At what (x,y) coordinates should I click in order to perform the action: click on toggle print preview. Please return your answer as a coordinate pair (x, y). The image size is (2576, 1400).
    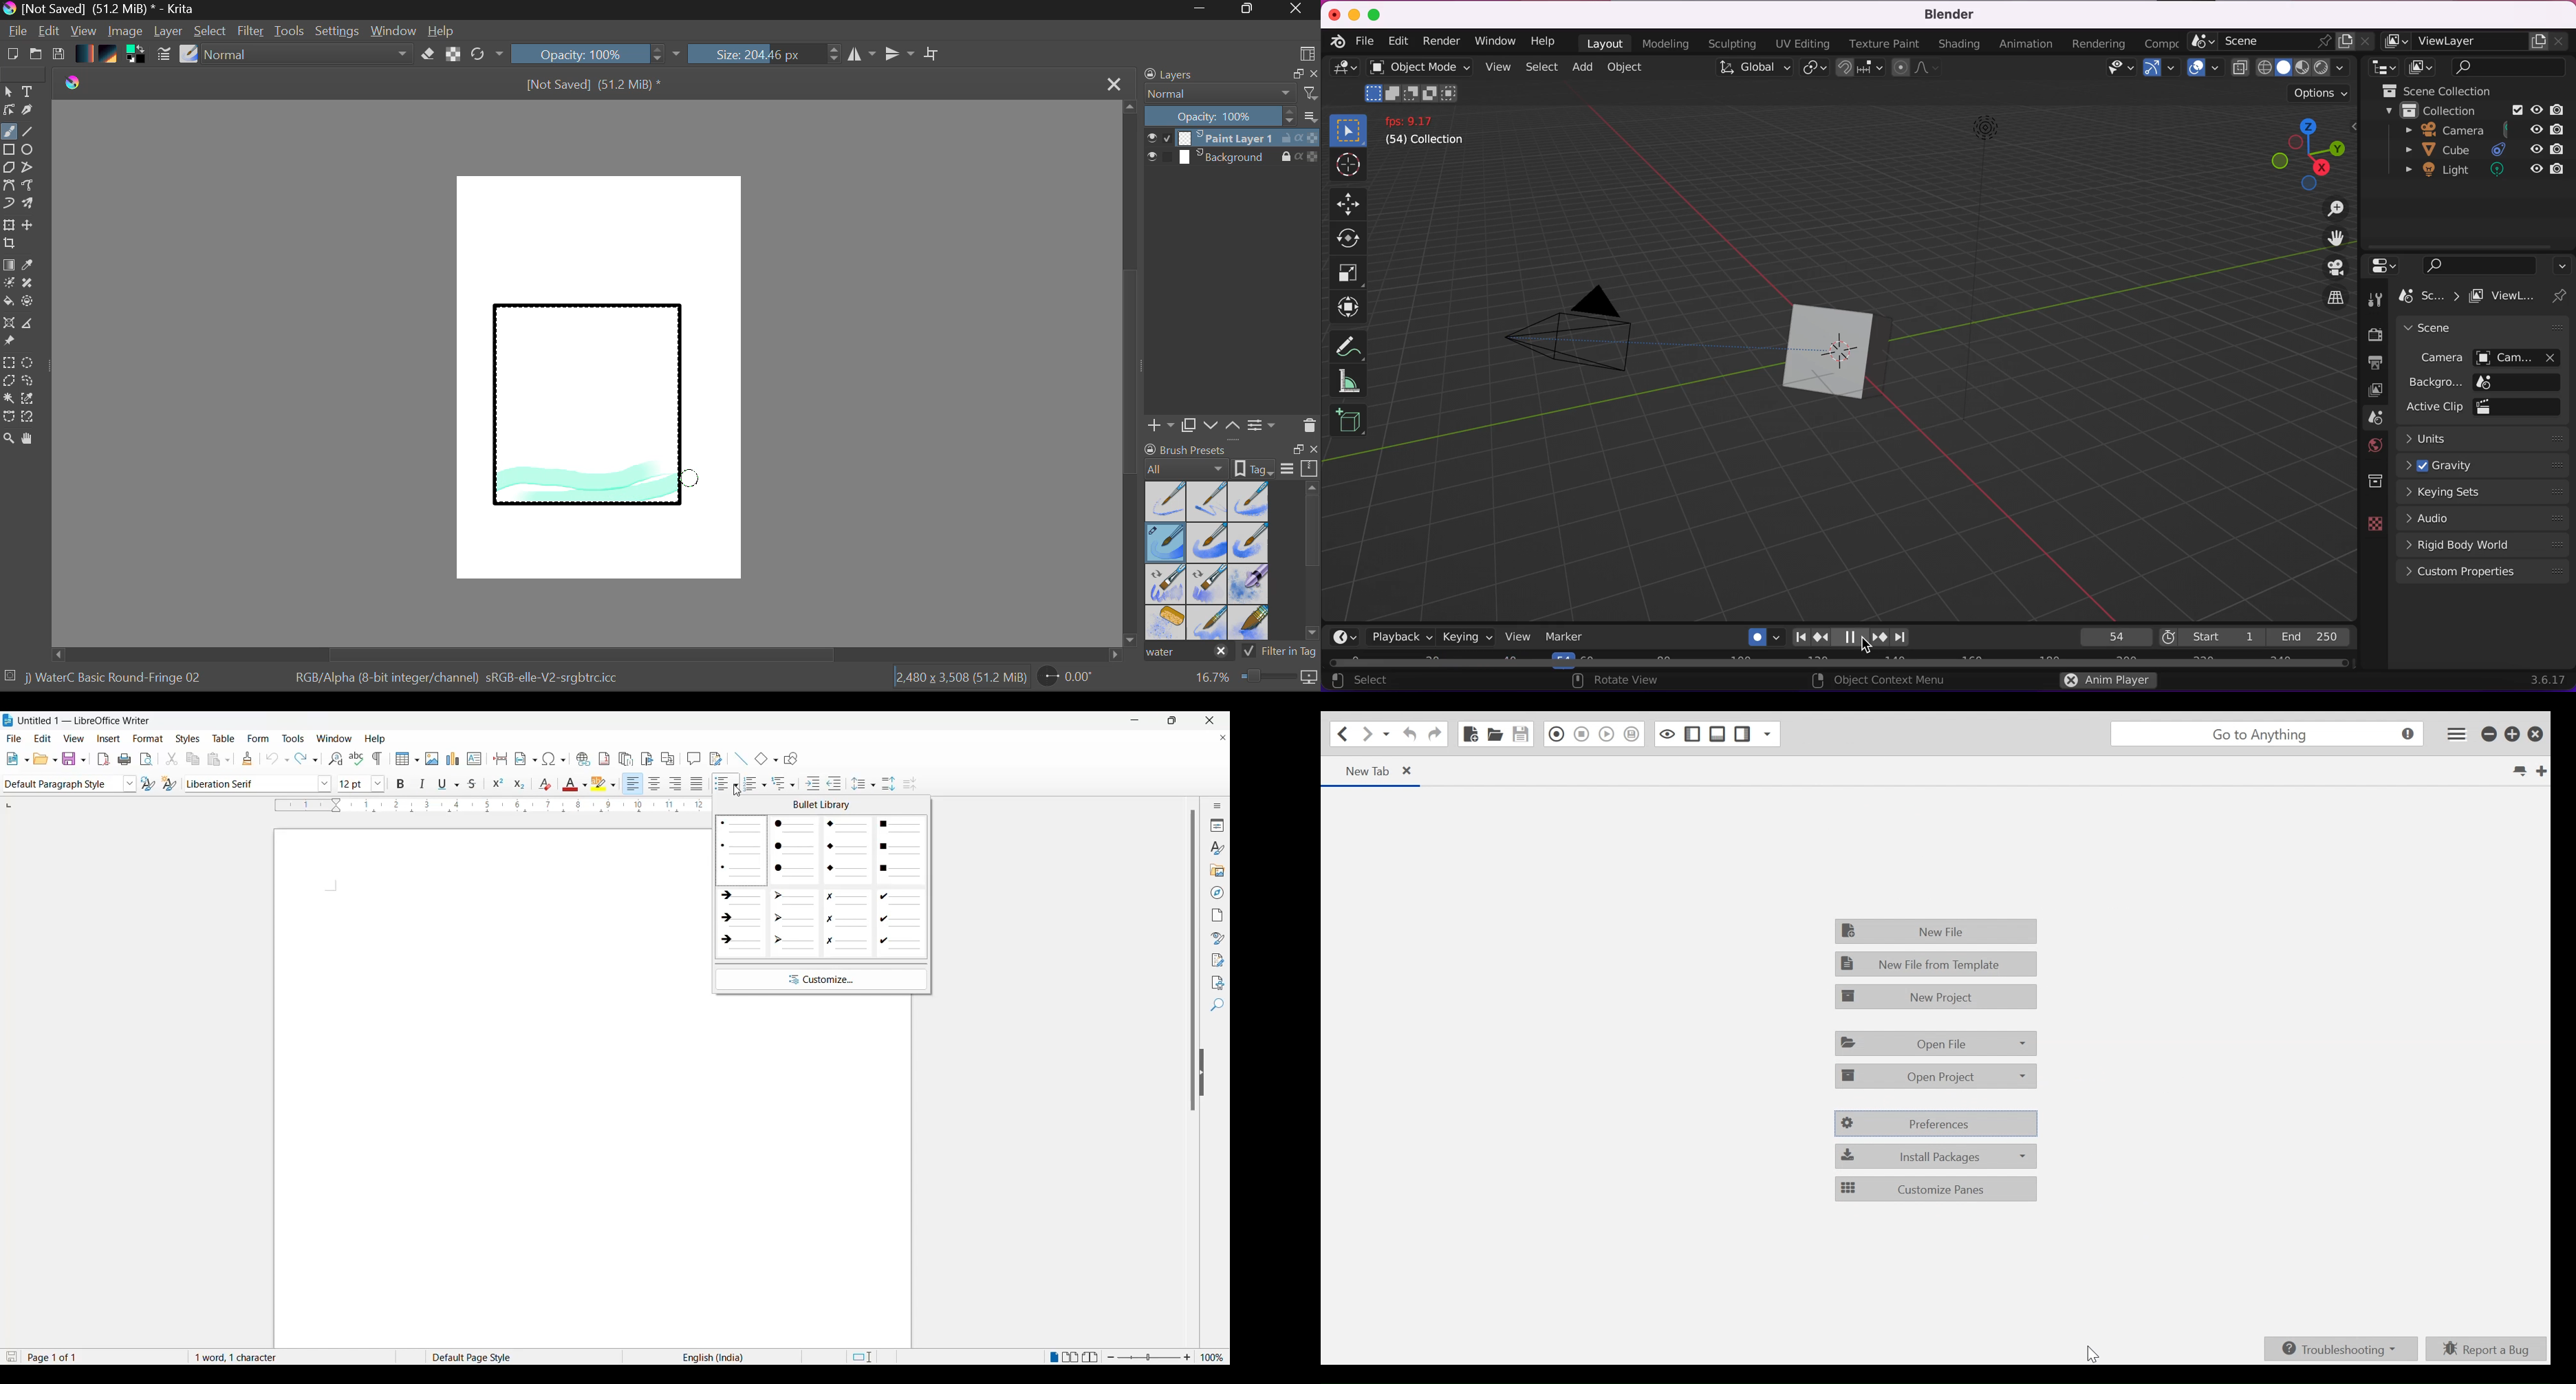
    Looking at the image, I should click on (147, 759).